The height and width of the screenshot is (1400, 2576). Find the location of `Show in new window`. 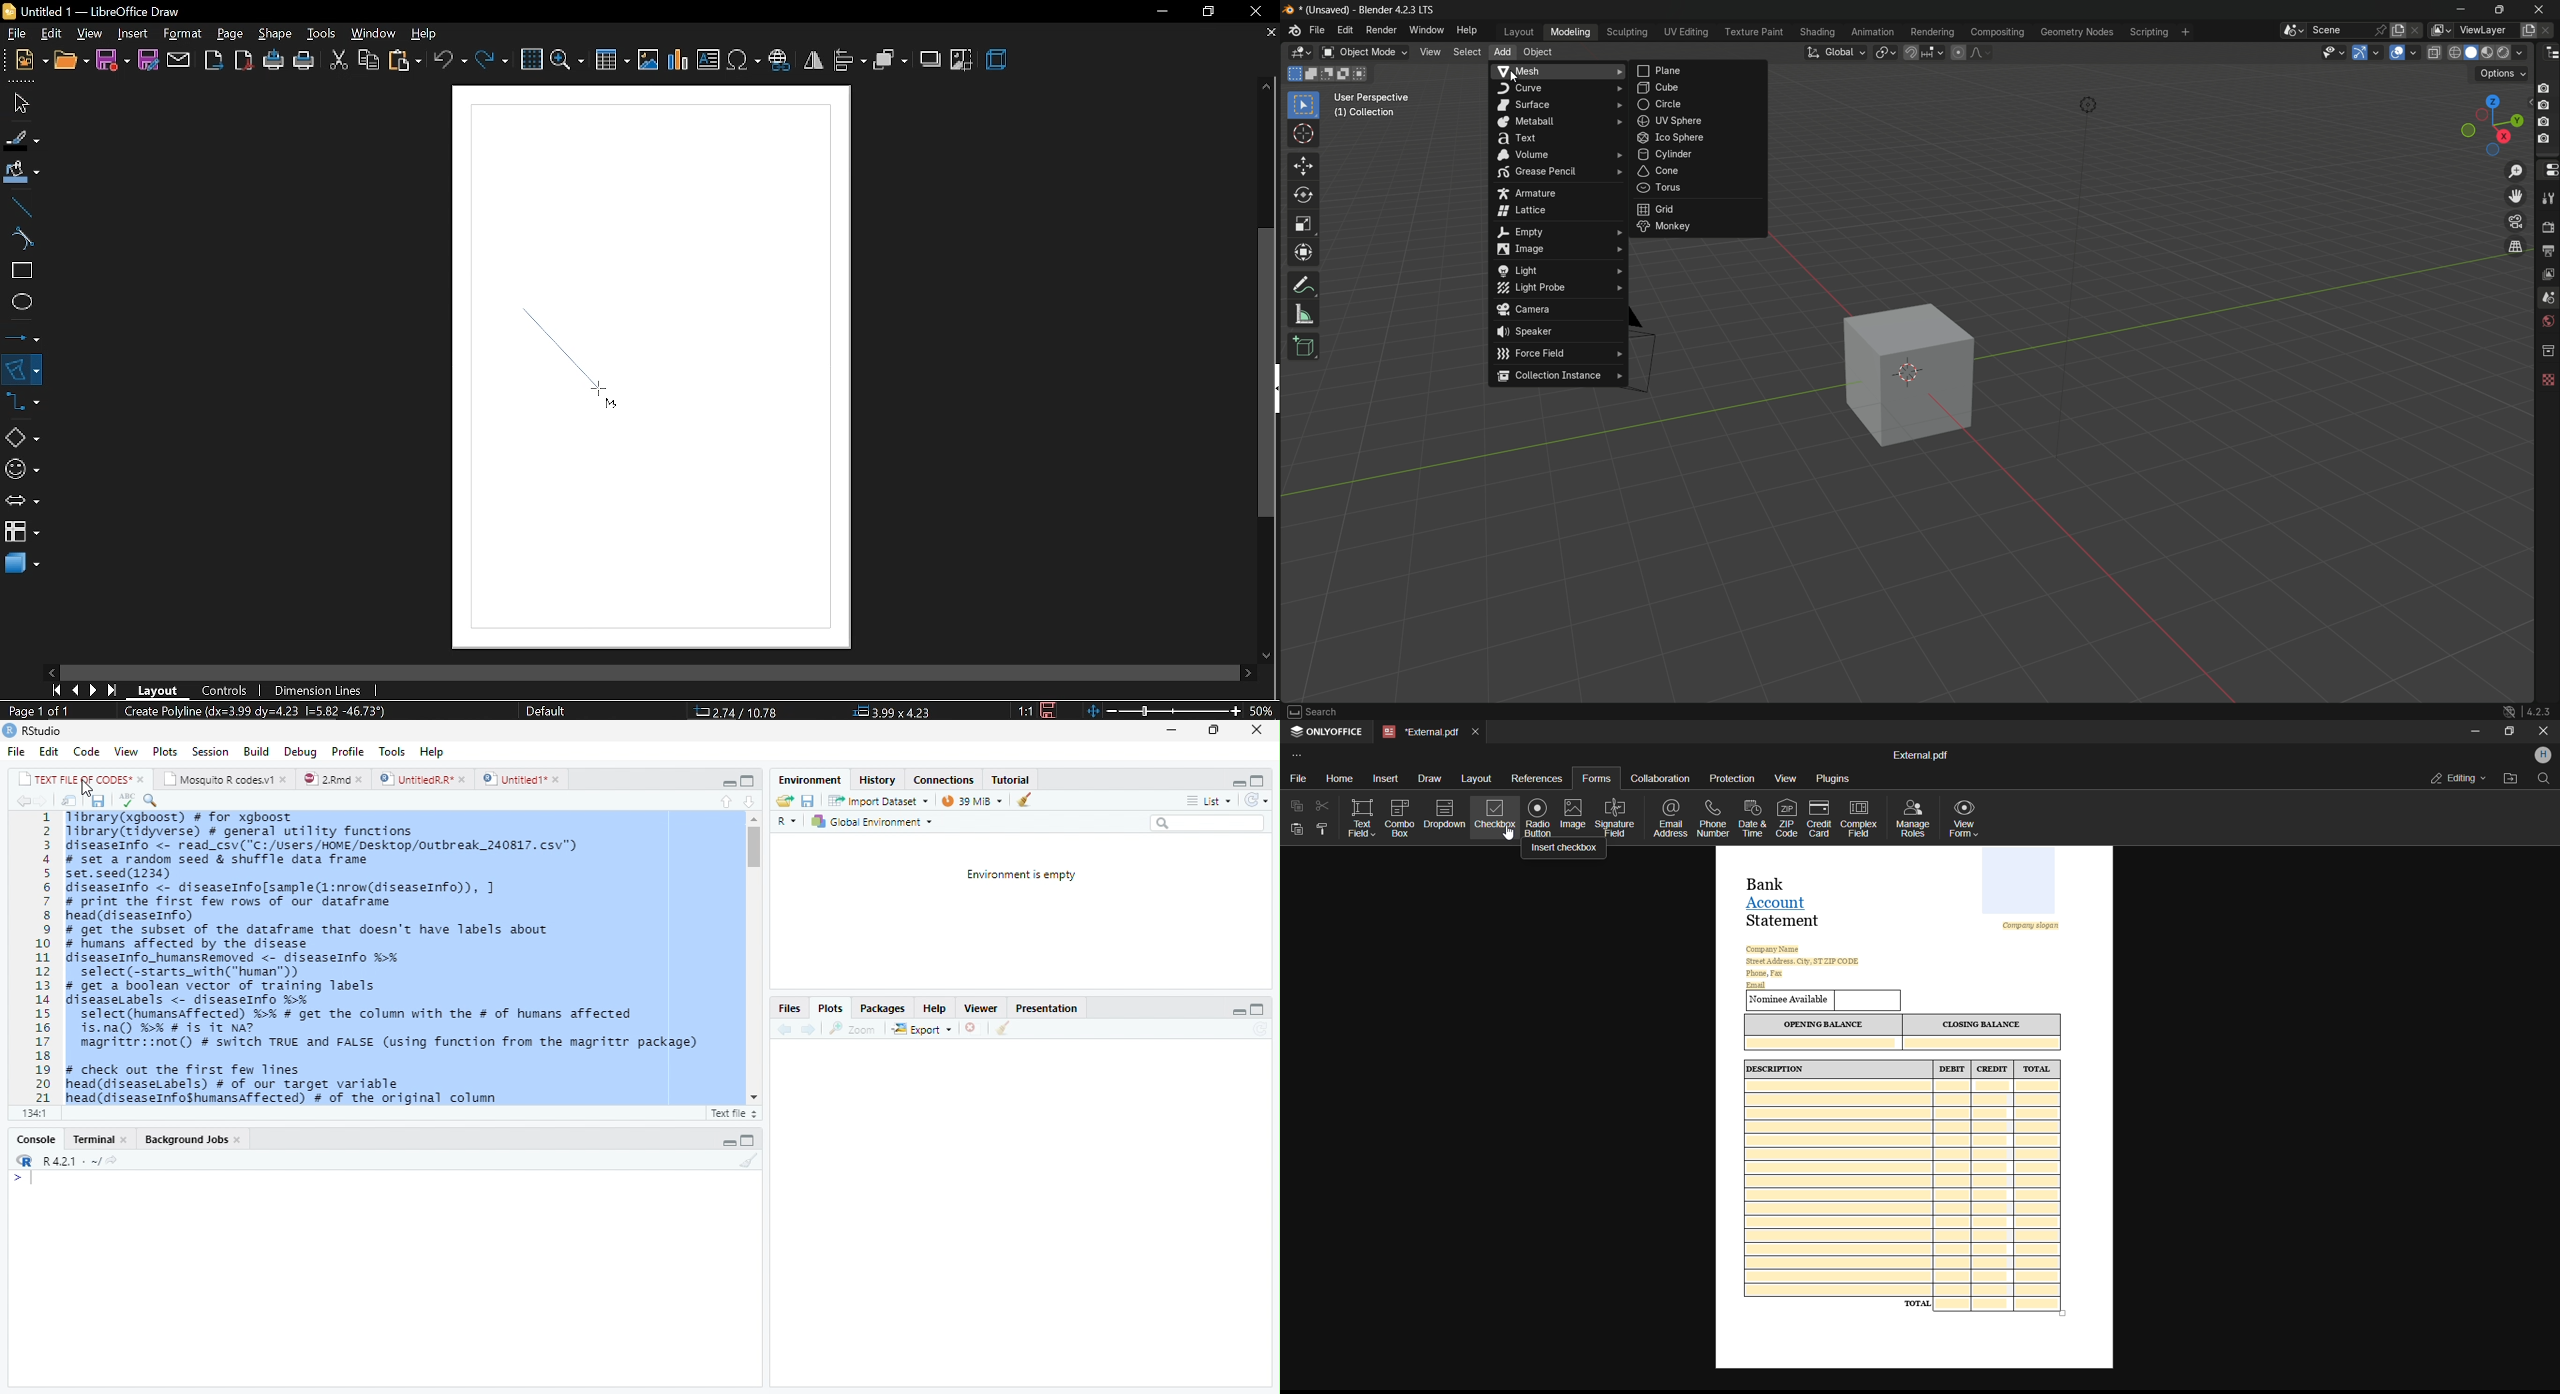

Show in new window is located at coordinates (66, 801).